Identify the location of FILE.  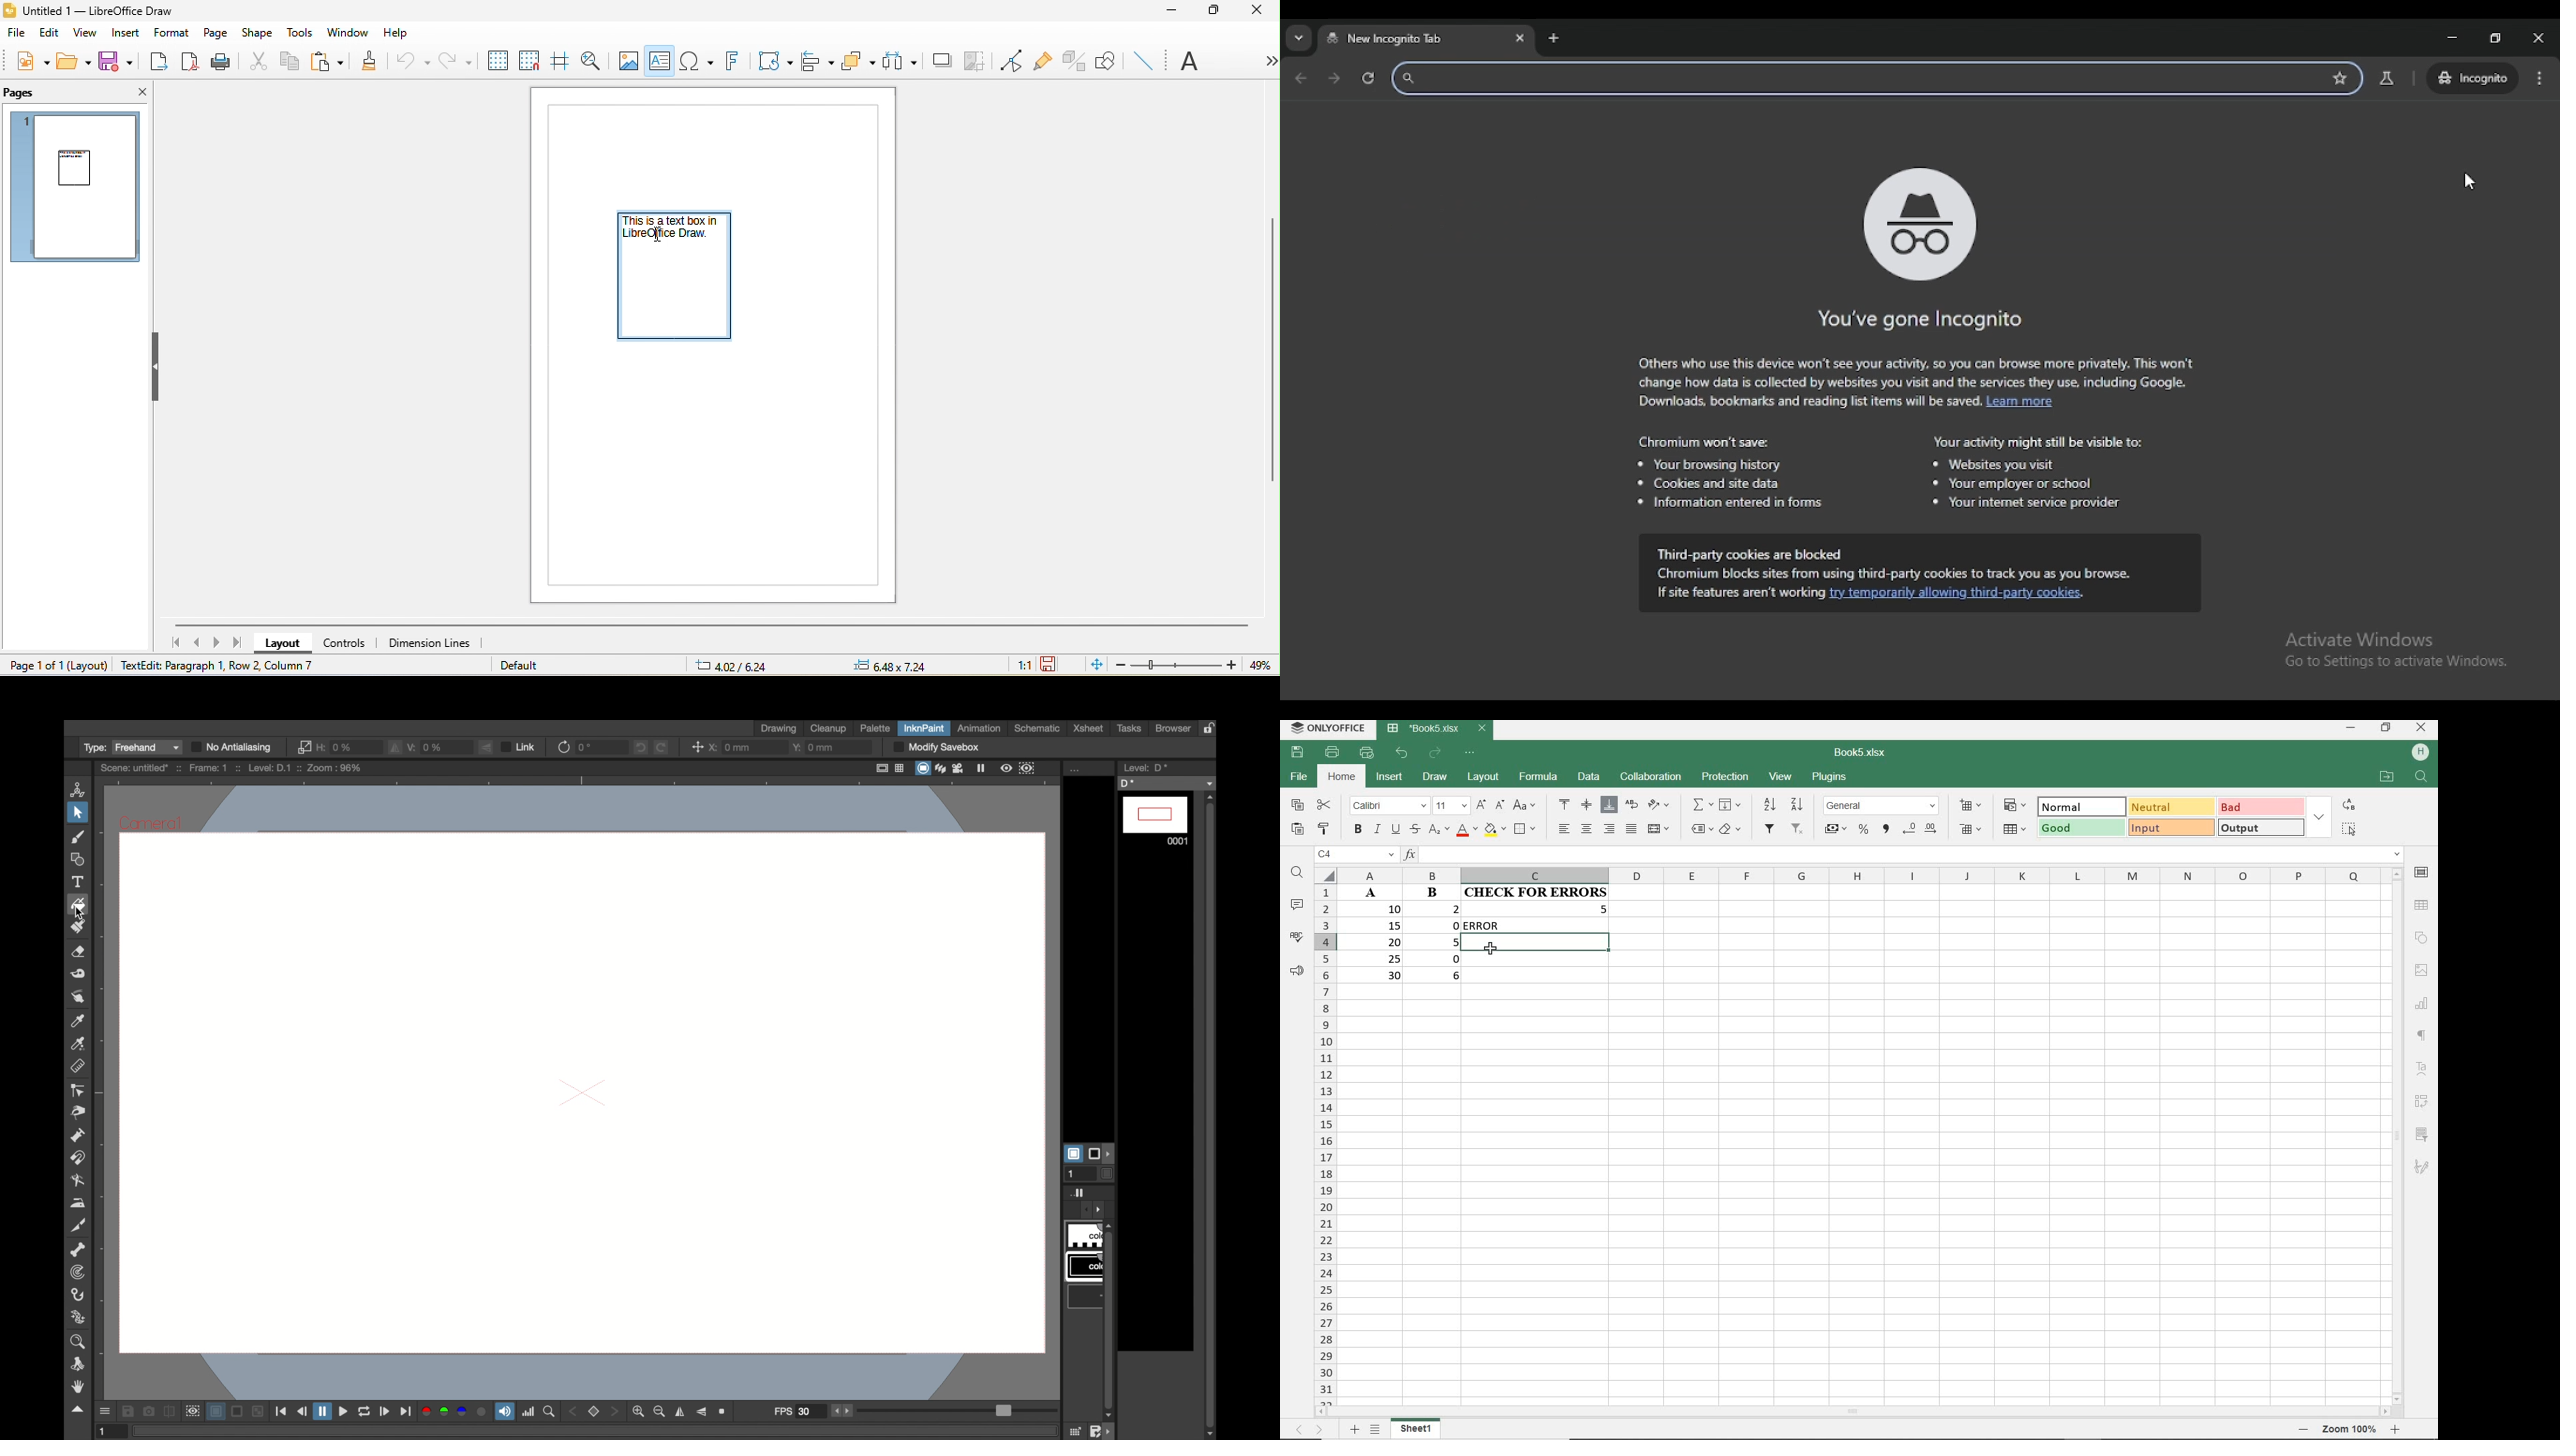
(1297, 777).